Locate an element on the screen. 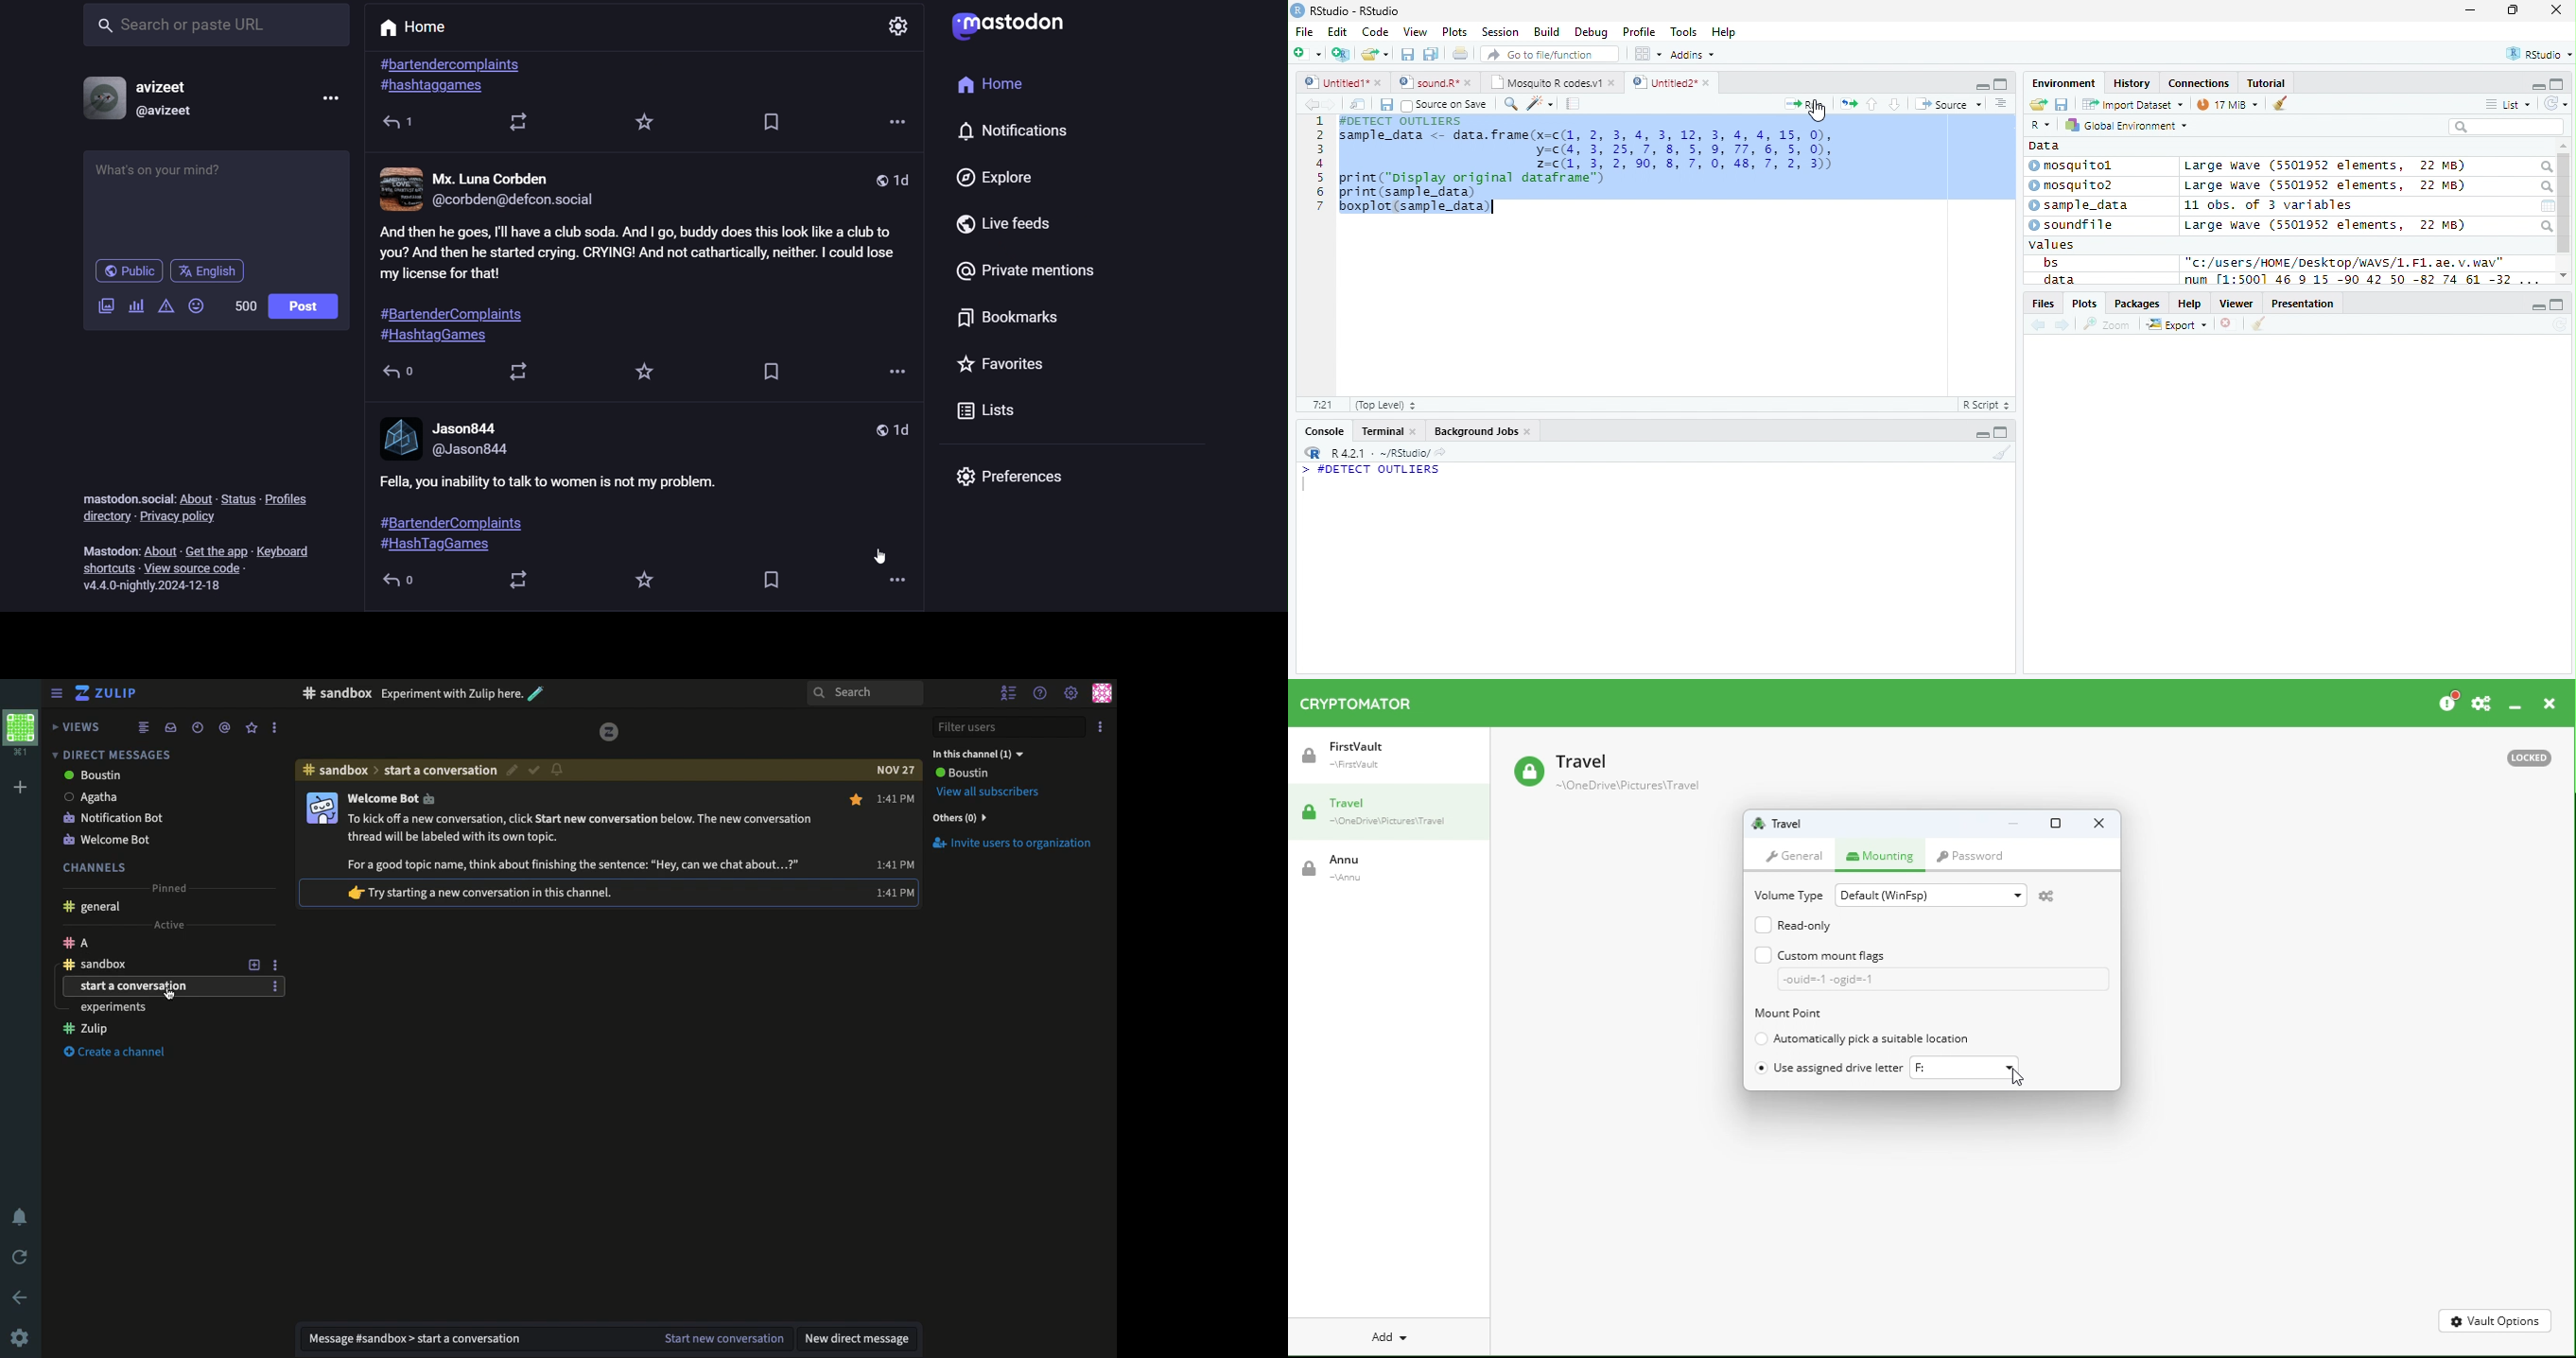 This screenshot has height=1372, width=2576. minimize is located at coordinates (2472, 9).